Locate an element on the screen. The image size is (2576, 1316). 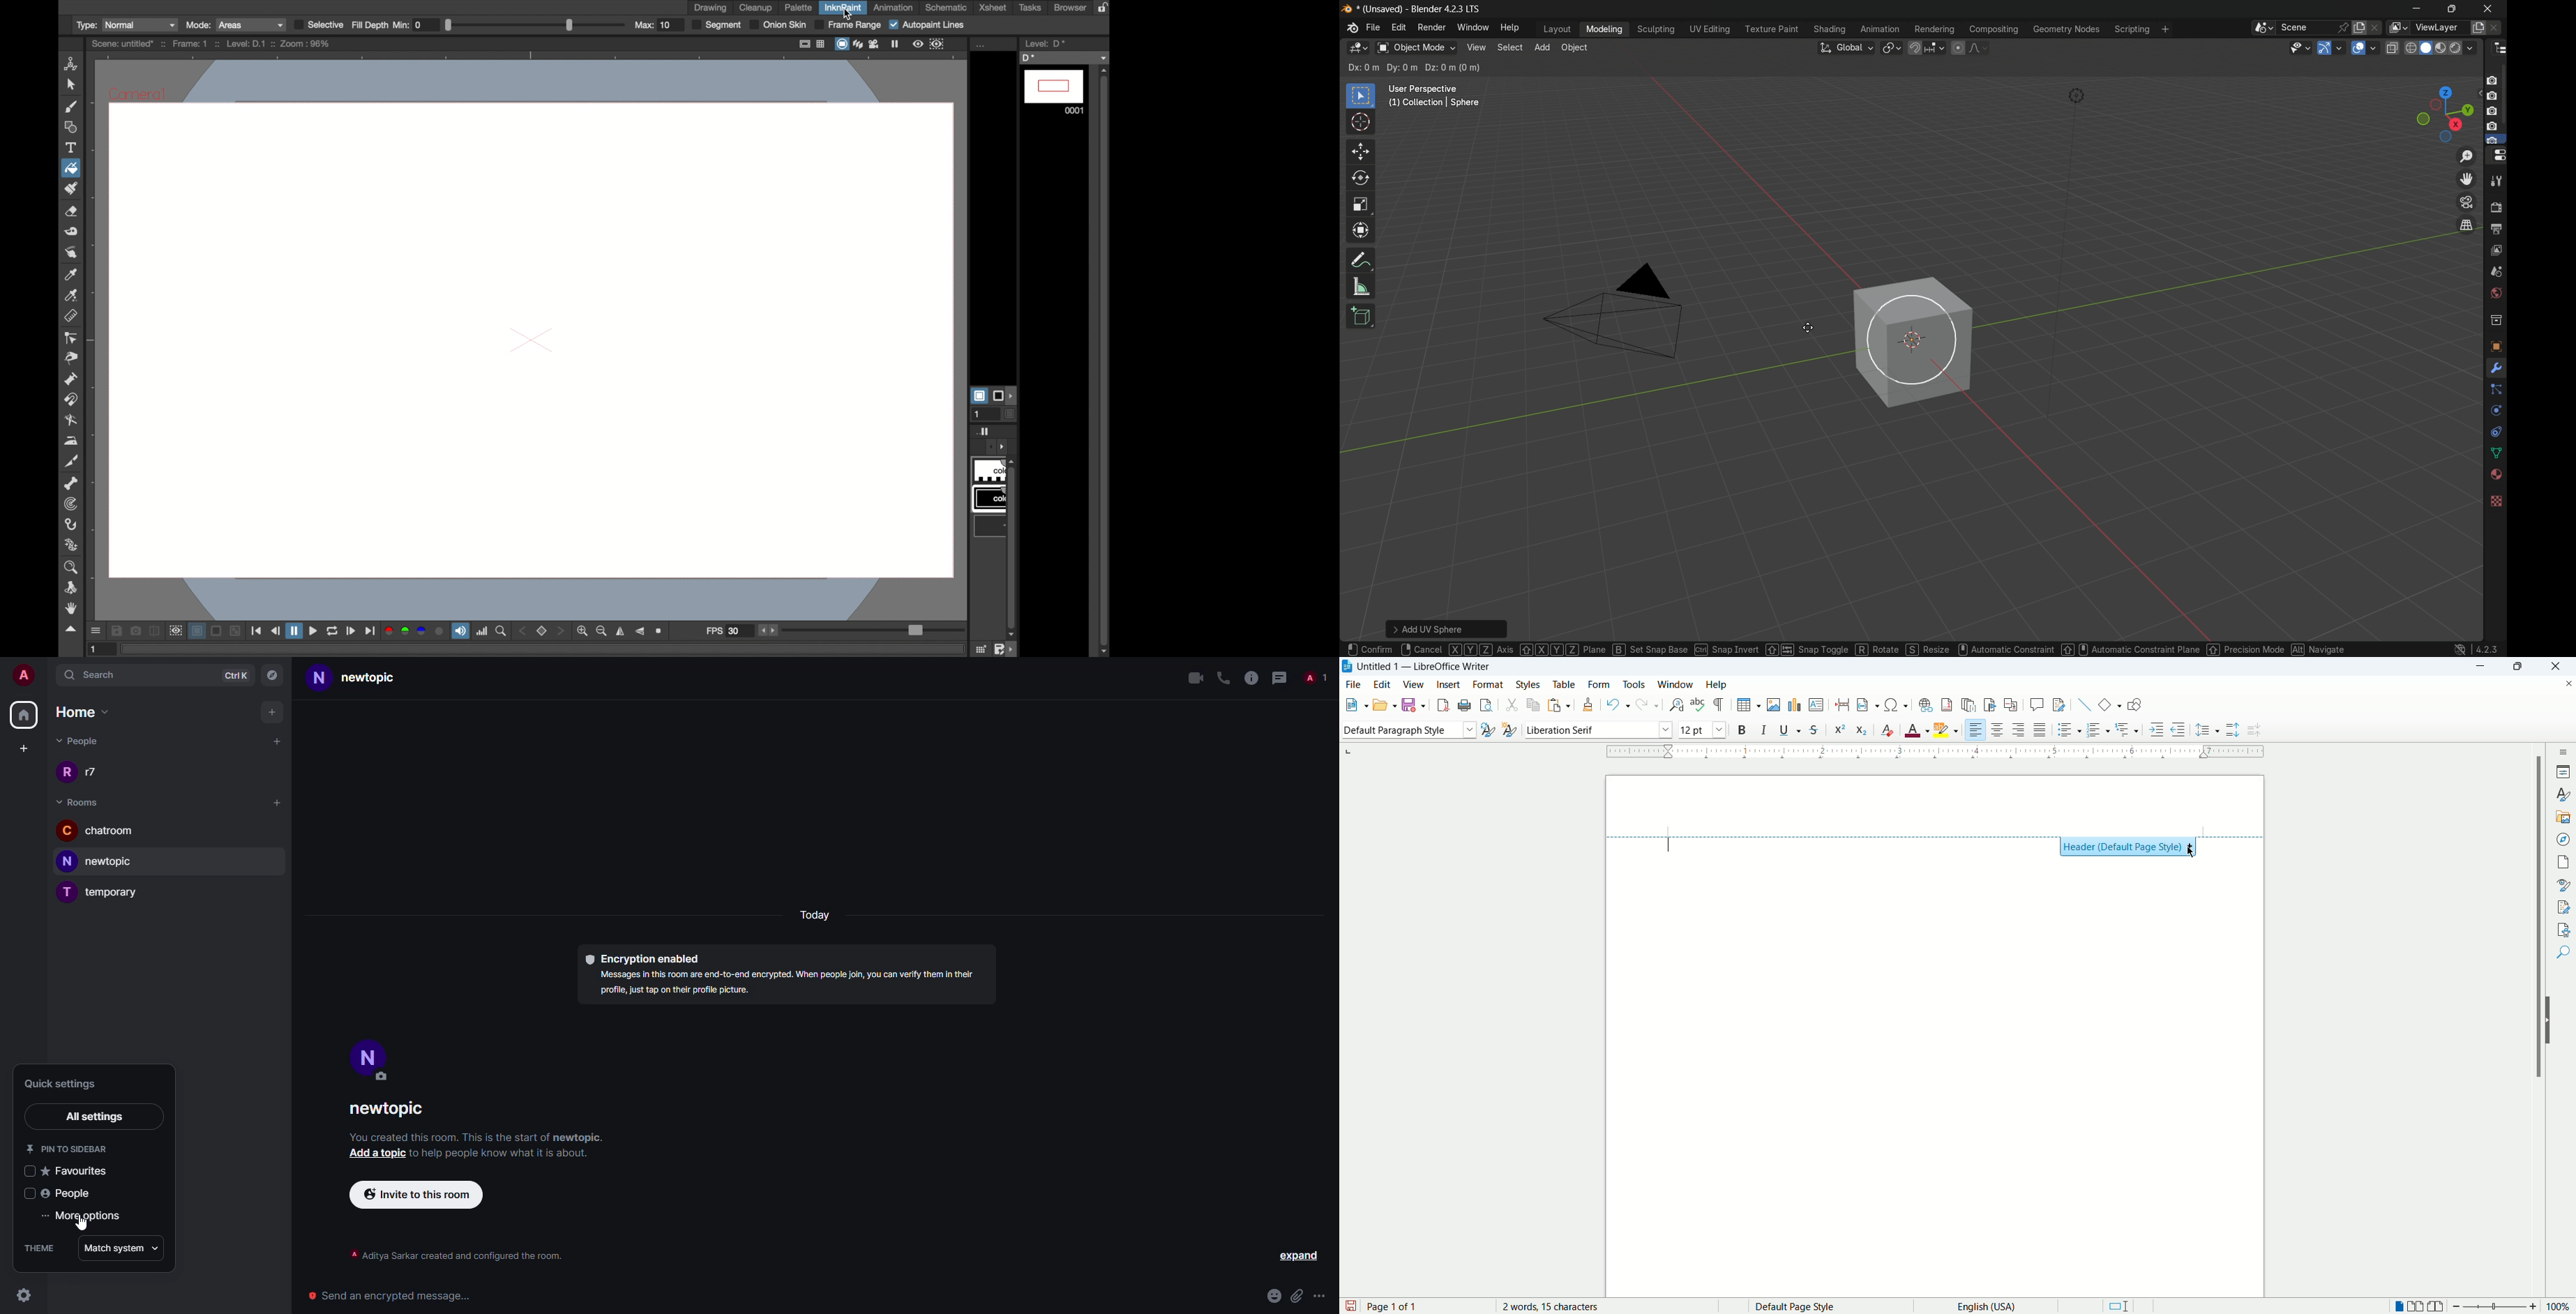
Set Snap Base is located at coordinates (1650, 648).